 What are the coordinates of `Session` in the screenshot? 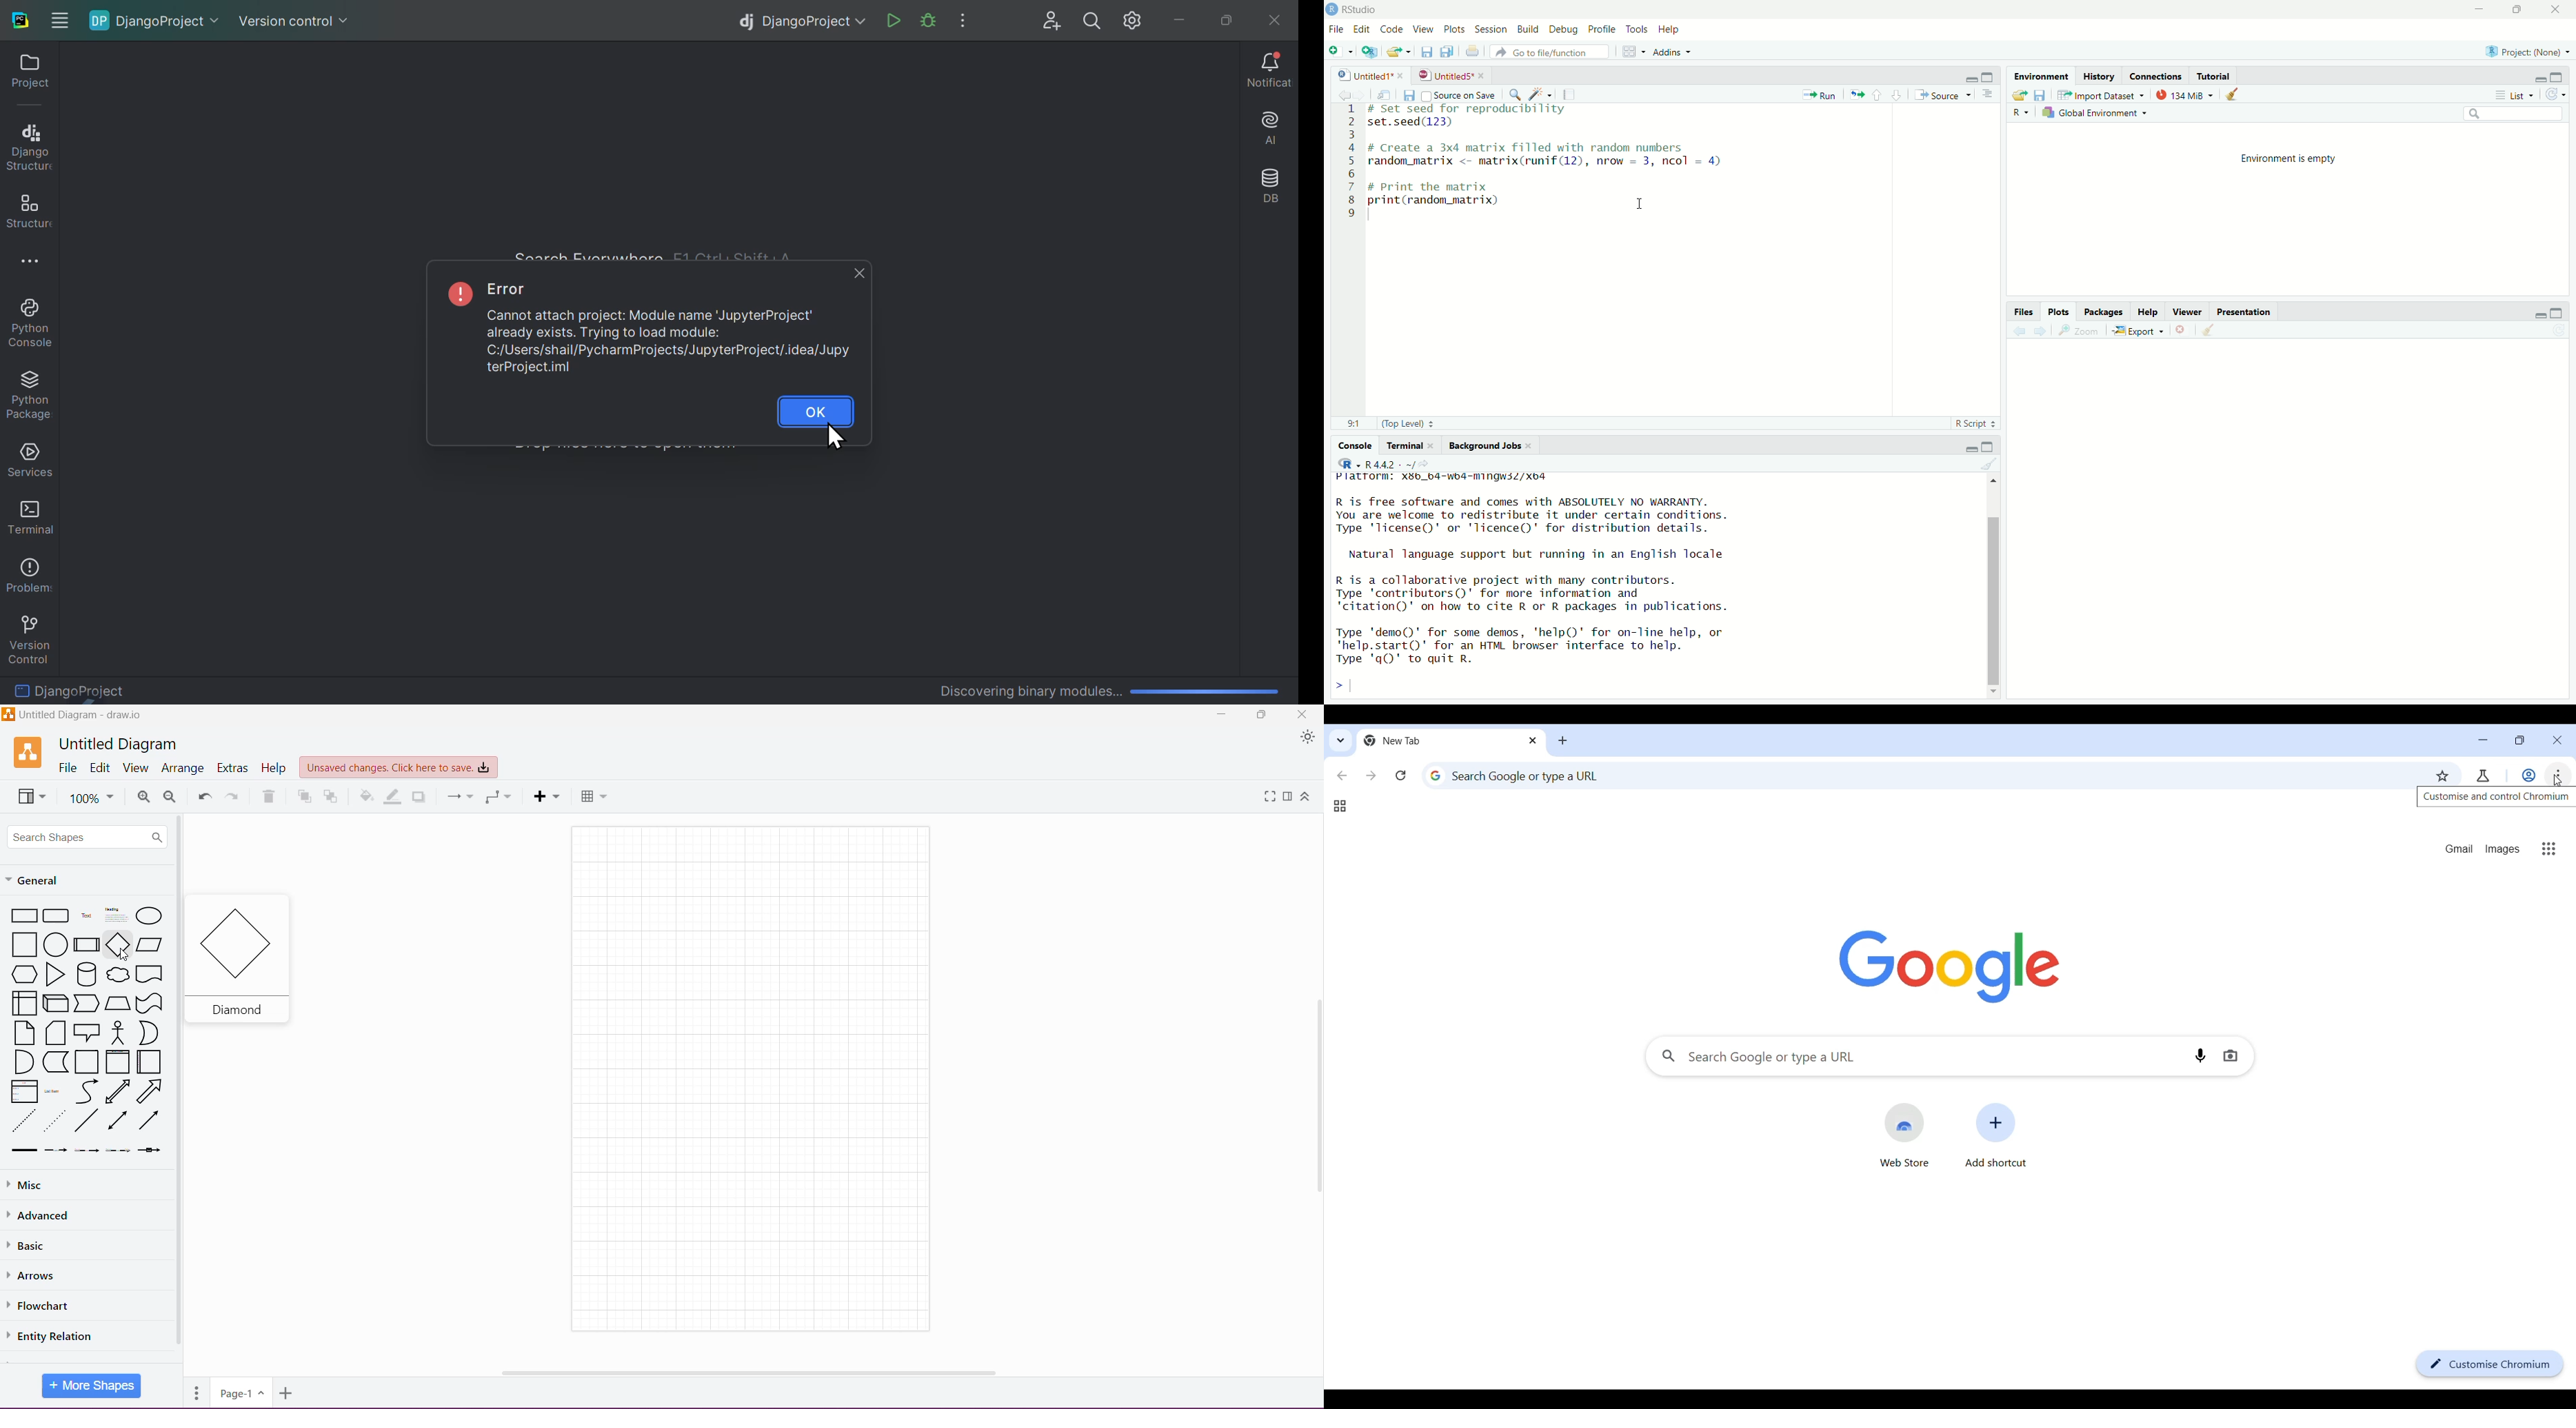 It's located at (1495, 31).